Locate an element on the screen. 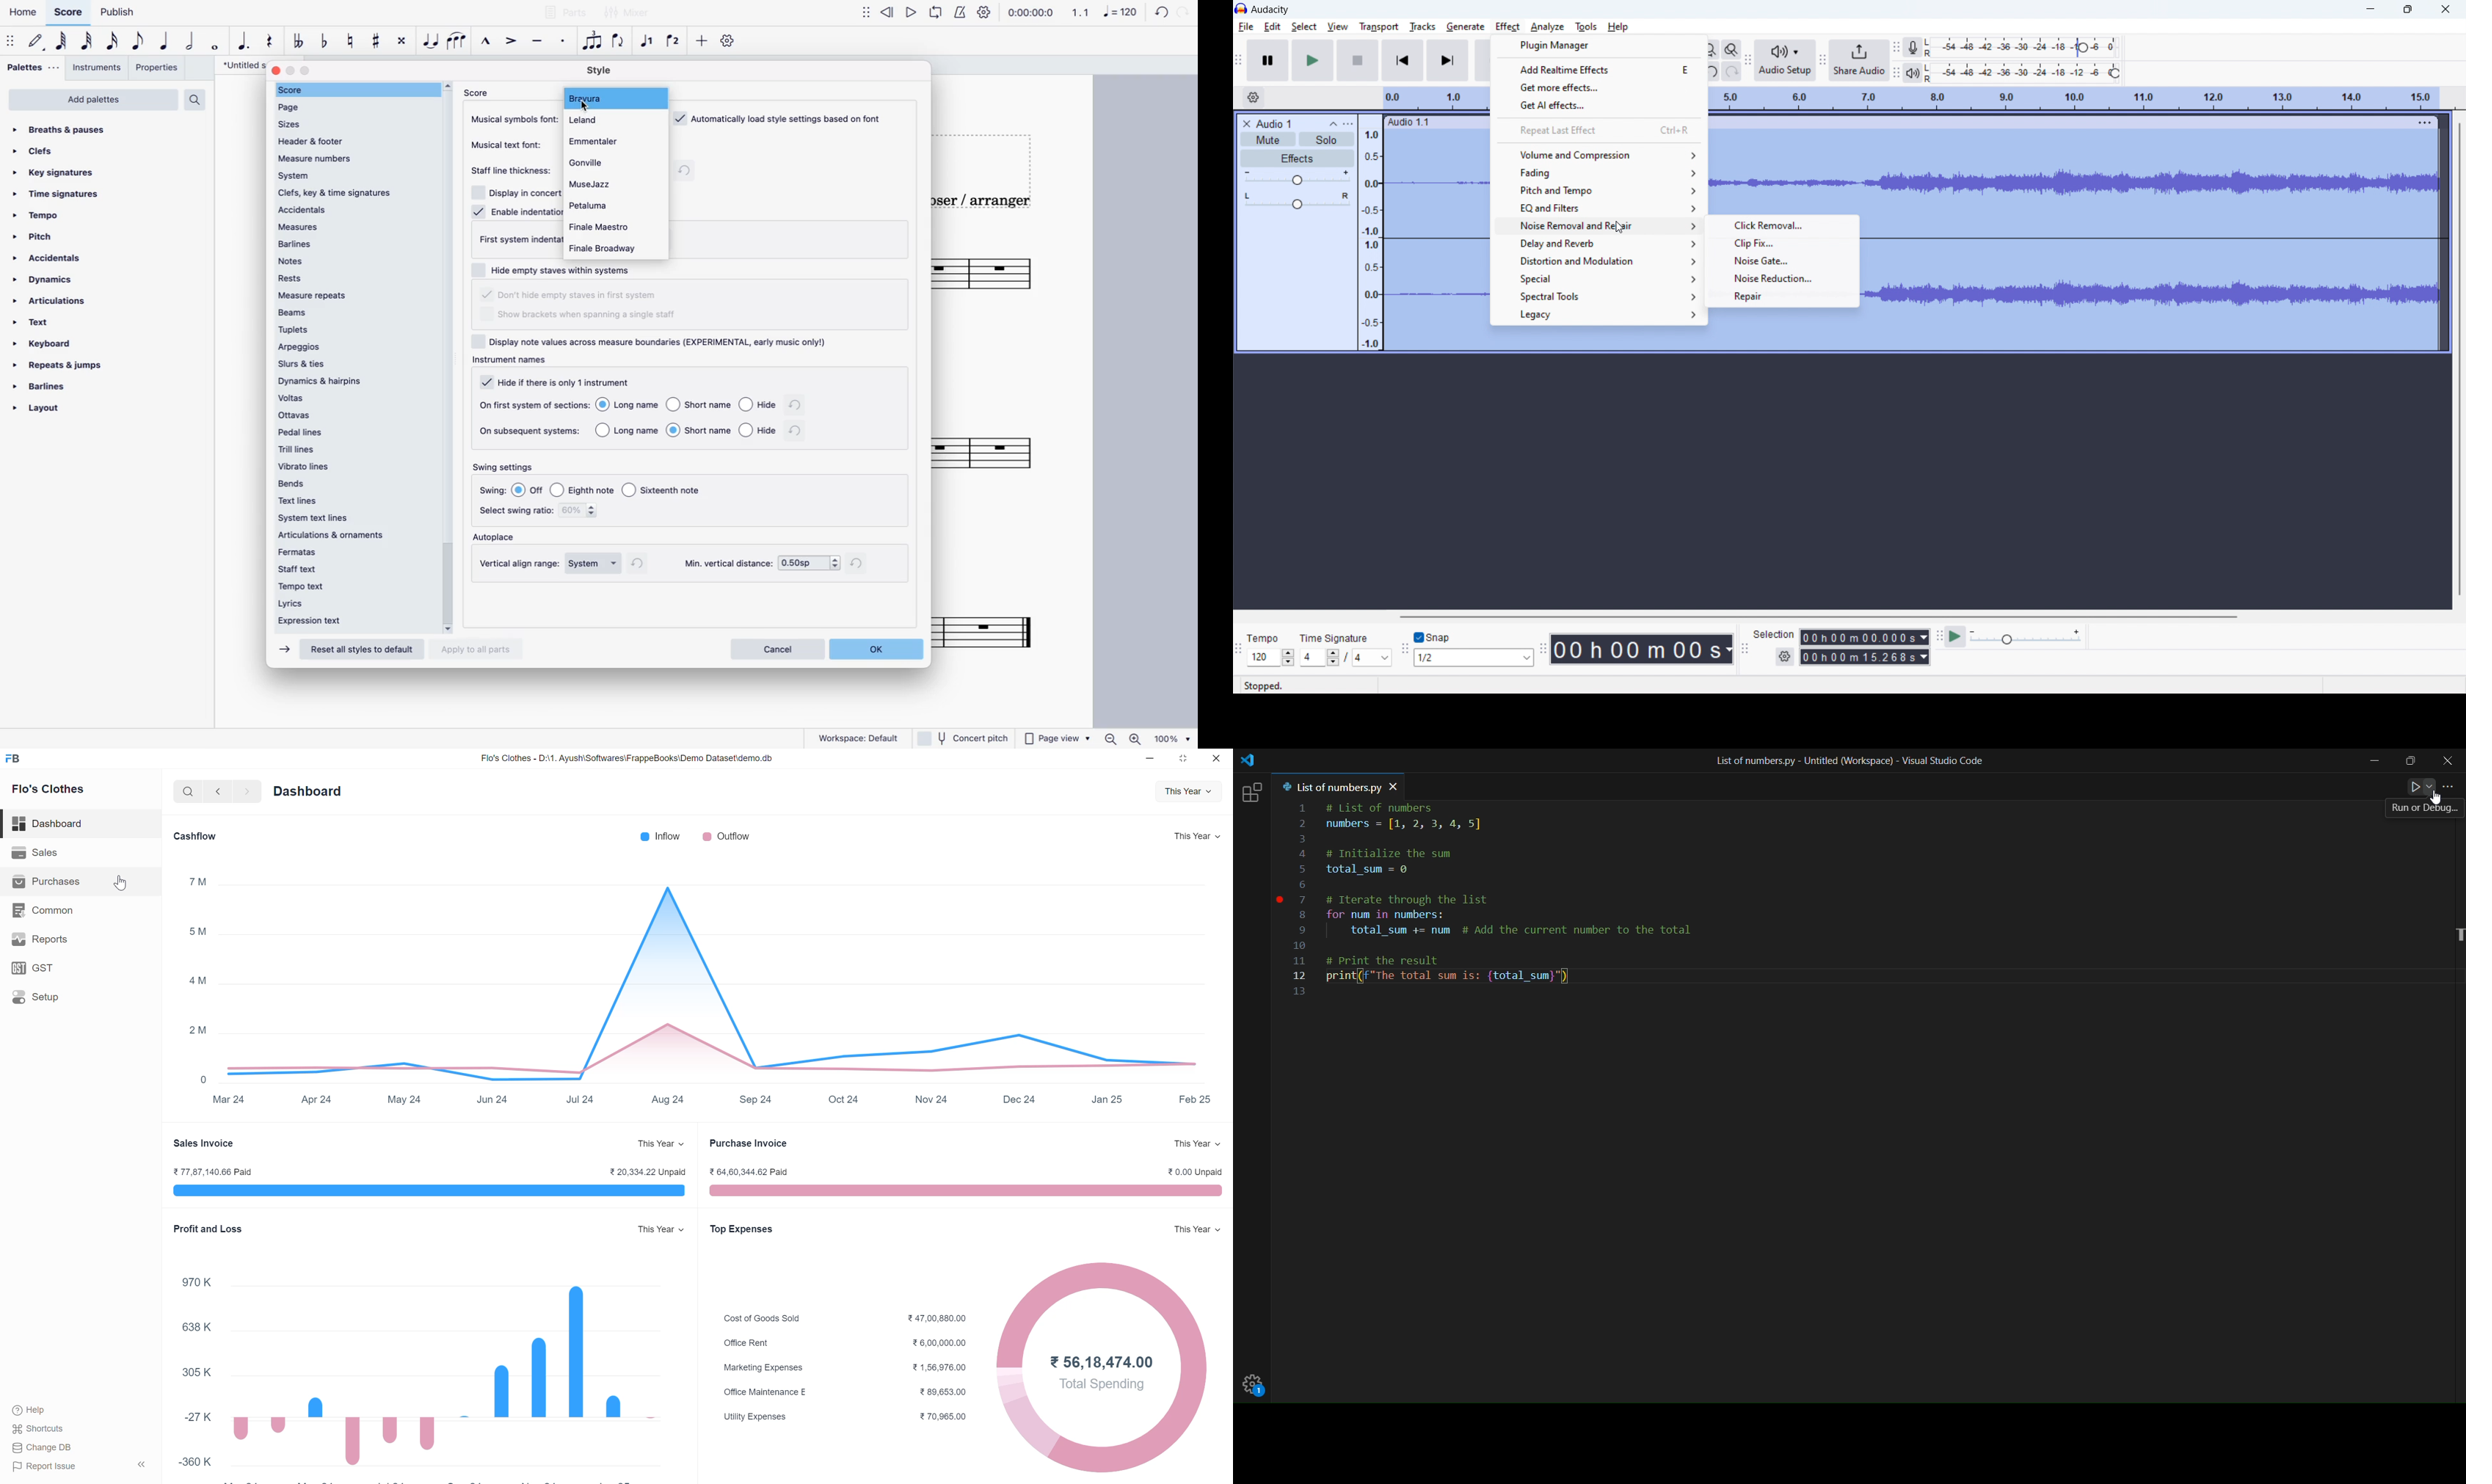  Top Expenses is located at coordinates (741, 1230).